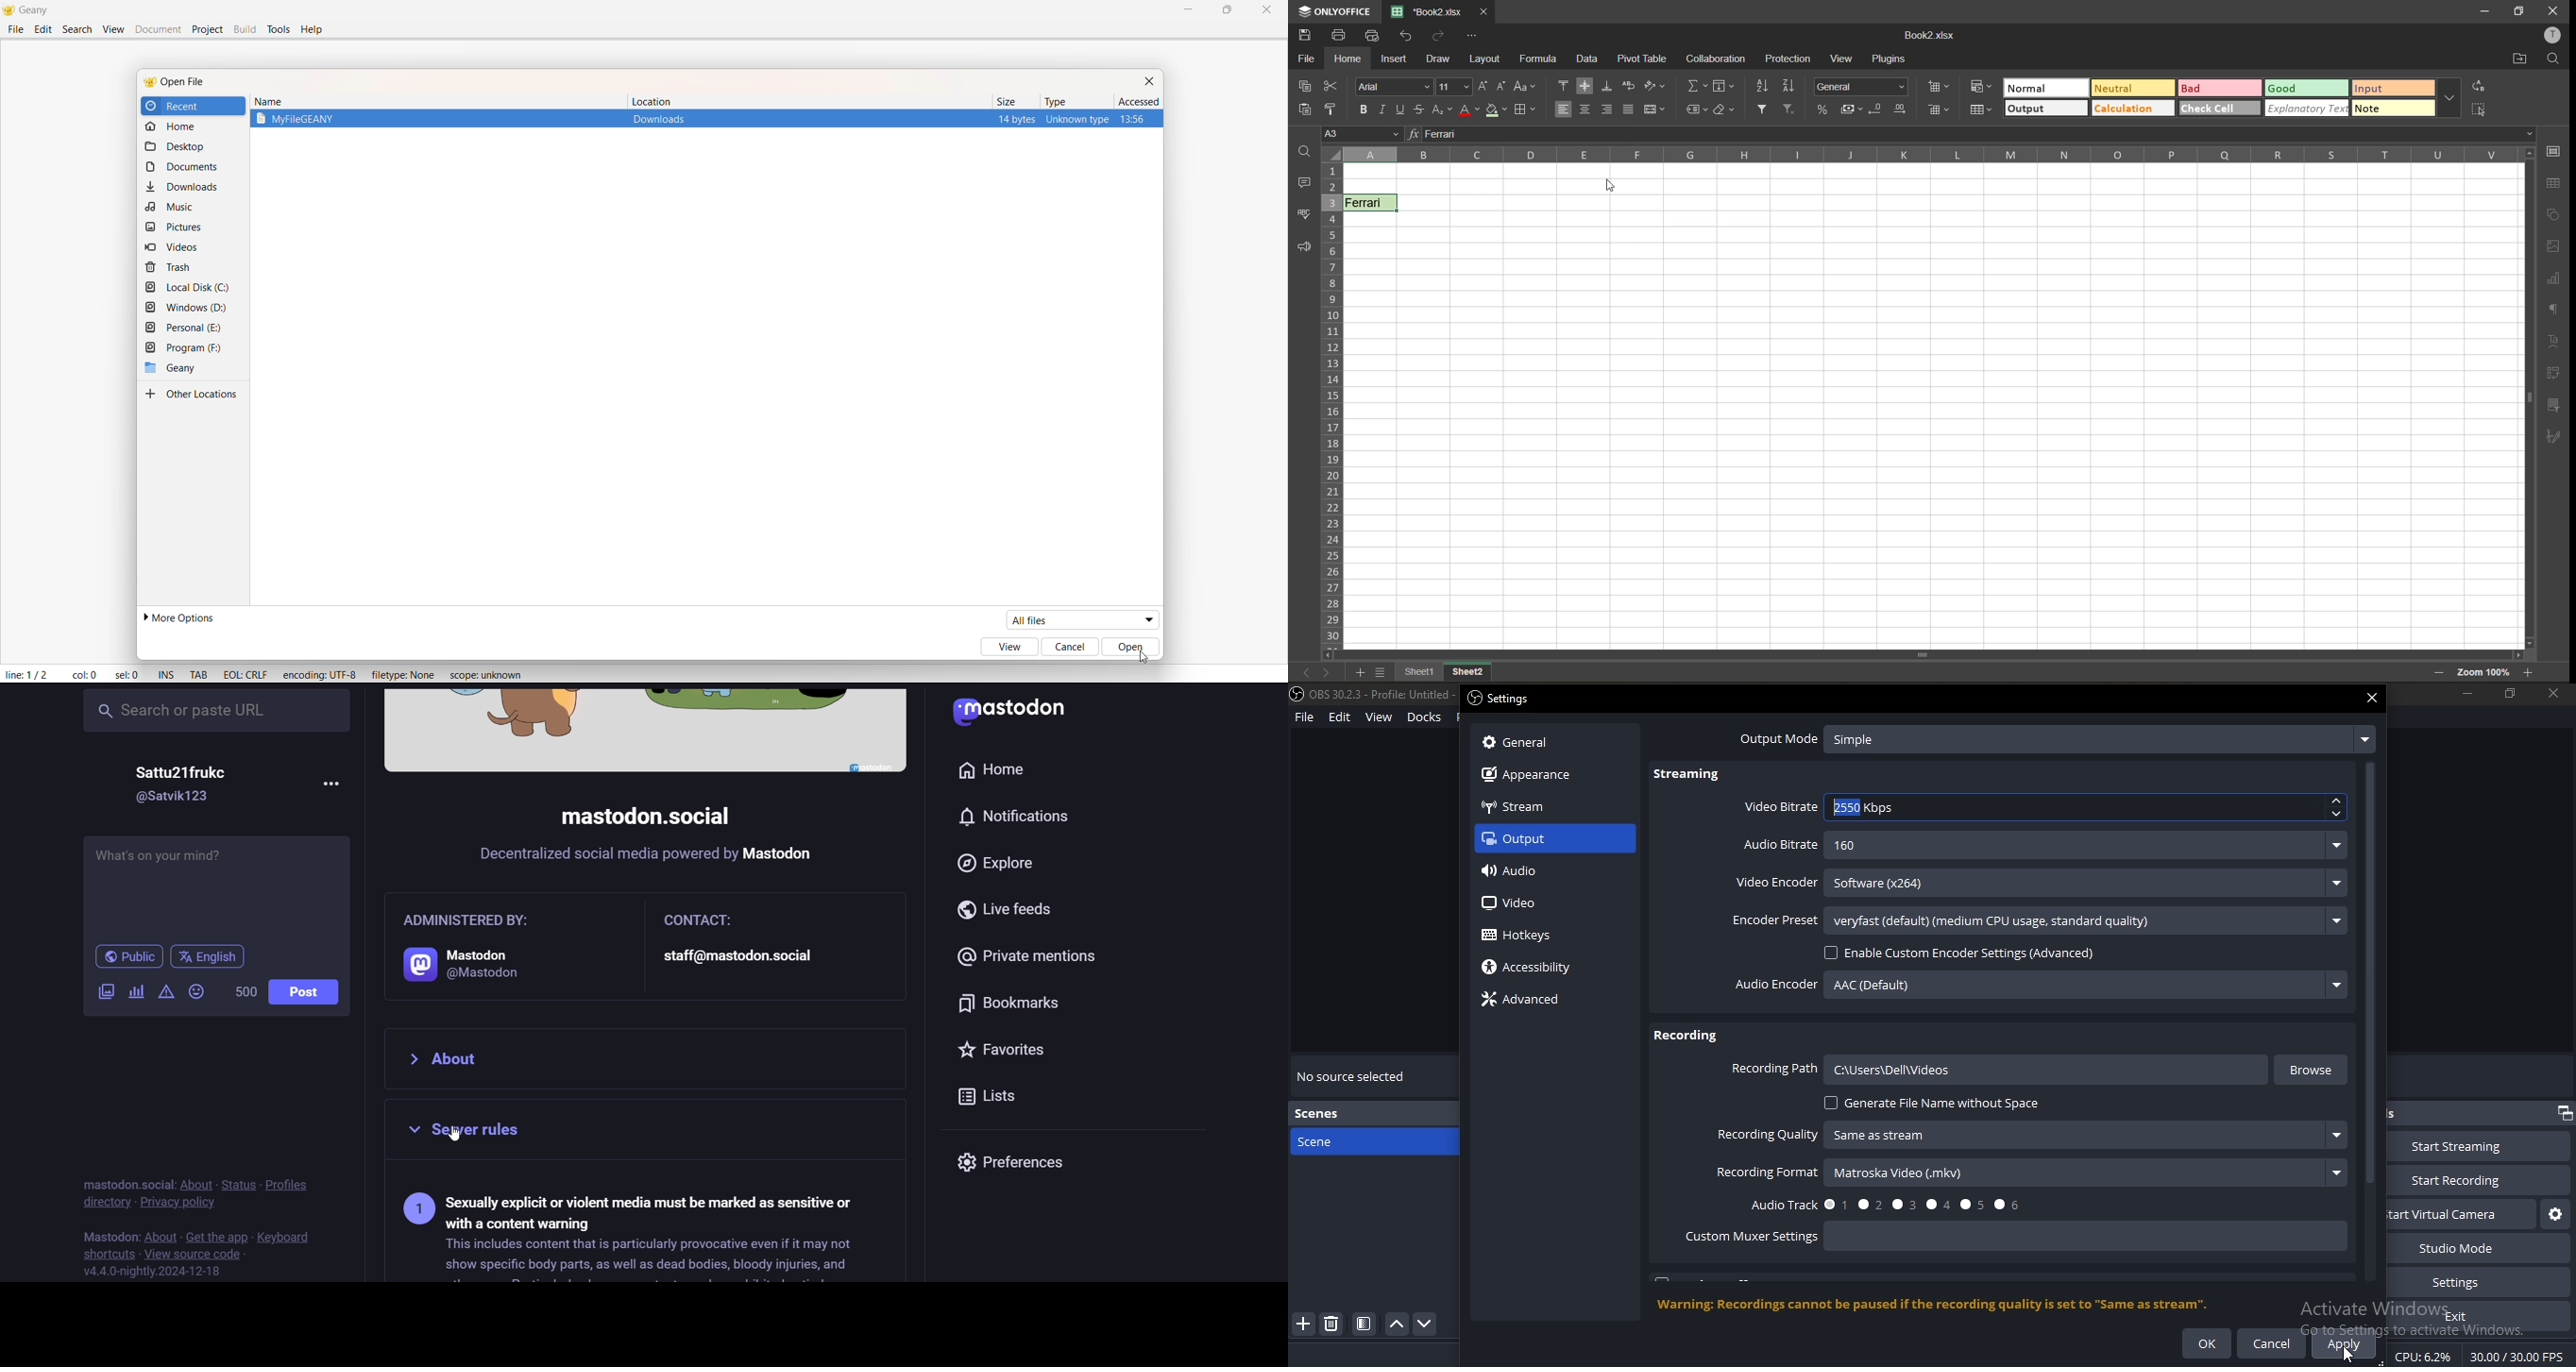 The image size is (2576, 1372). What do you see at coordinates (103, 1202) in the screenshot?
I see `directory` at bounding box center [103, 1202].